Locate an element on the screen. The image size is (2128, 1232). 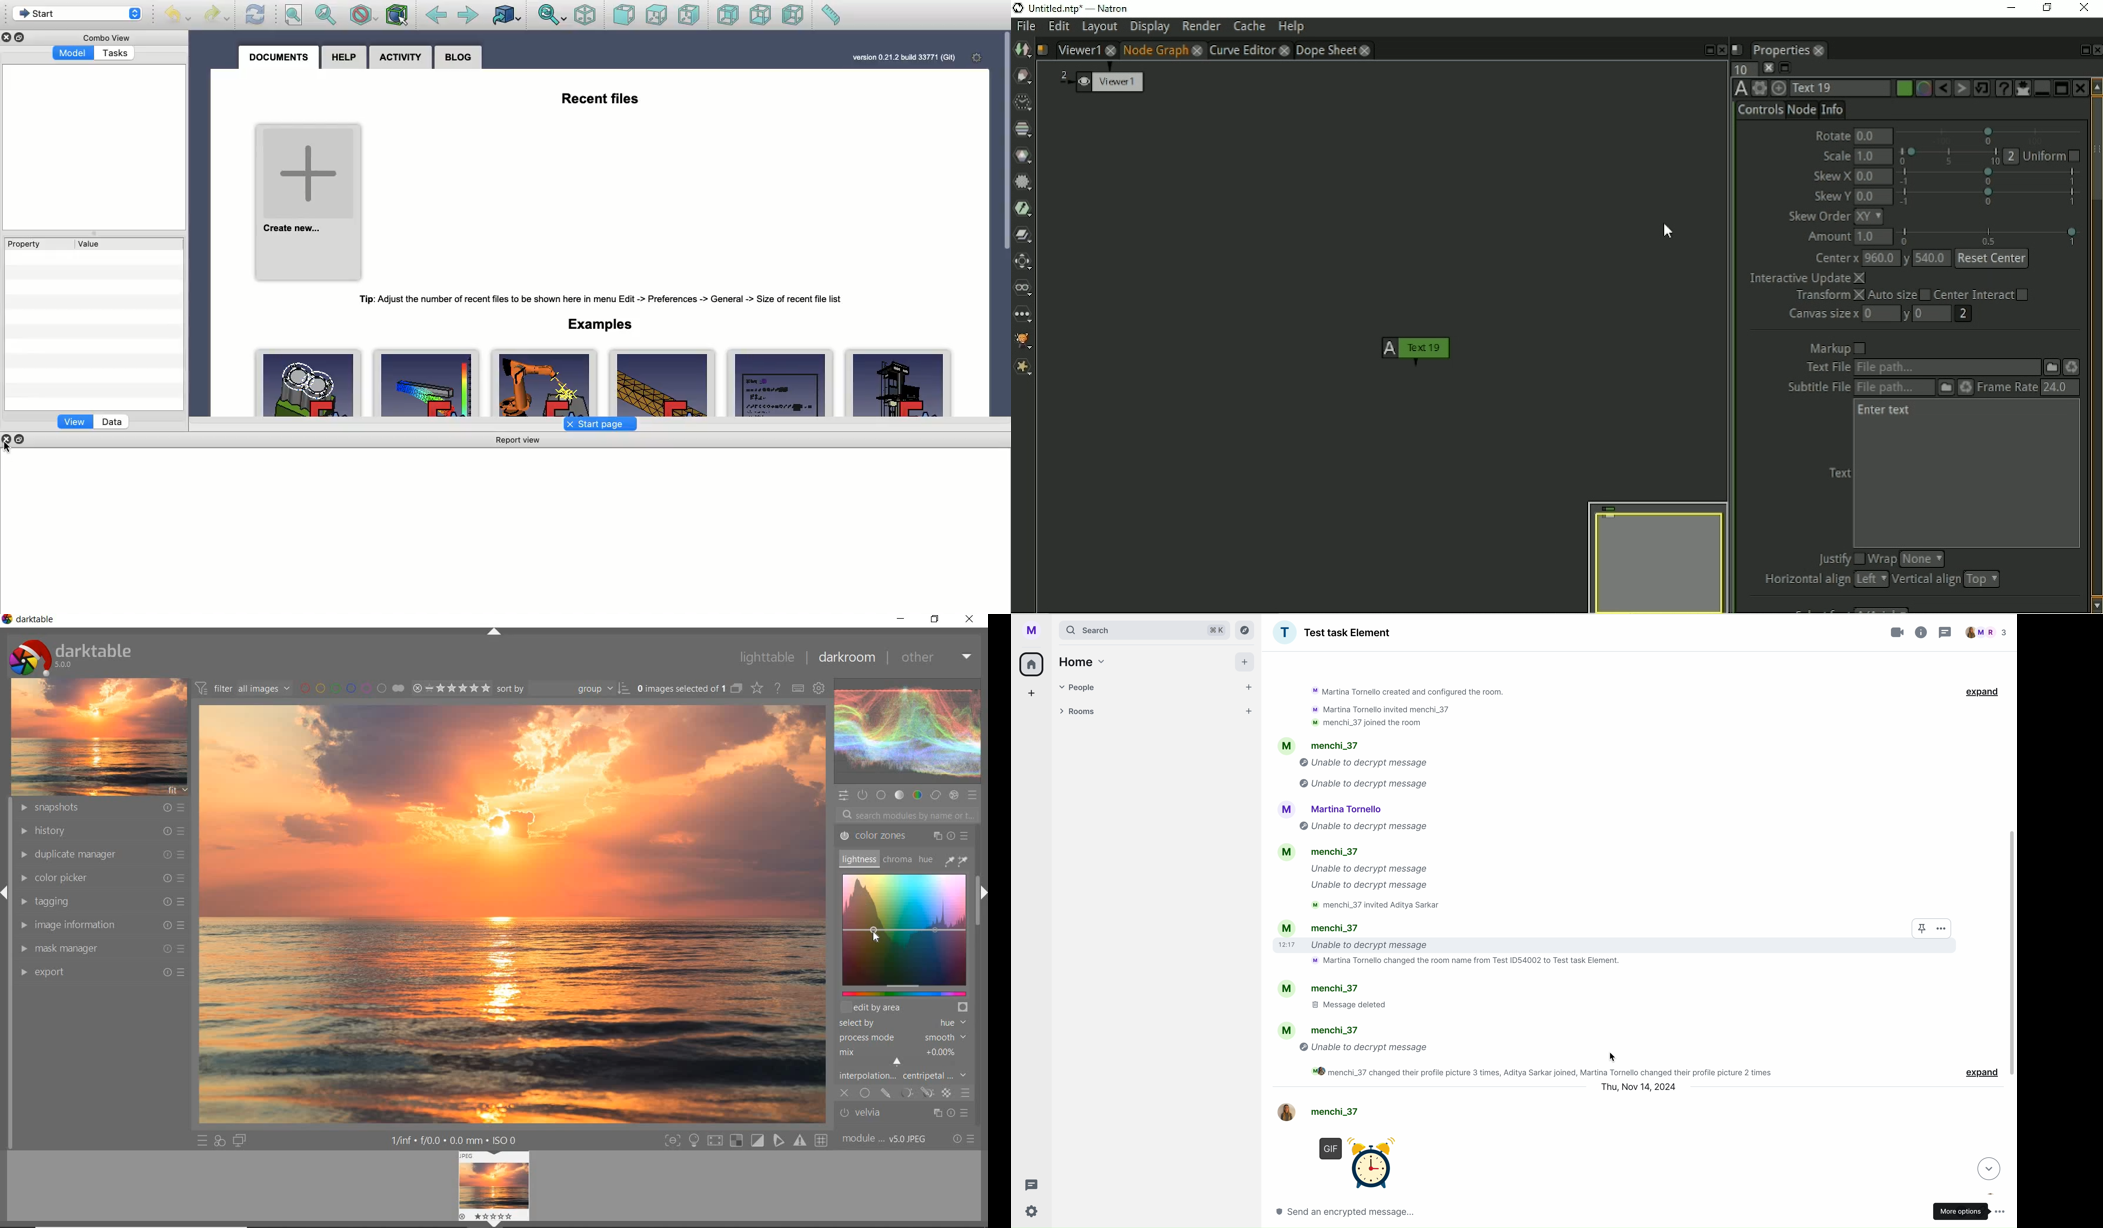
DUPLICATE MANAGER is located at coordinates (100, 853).